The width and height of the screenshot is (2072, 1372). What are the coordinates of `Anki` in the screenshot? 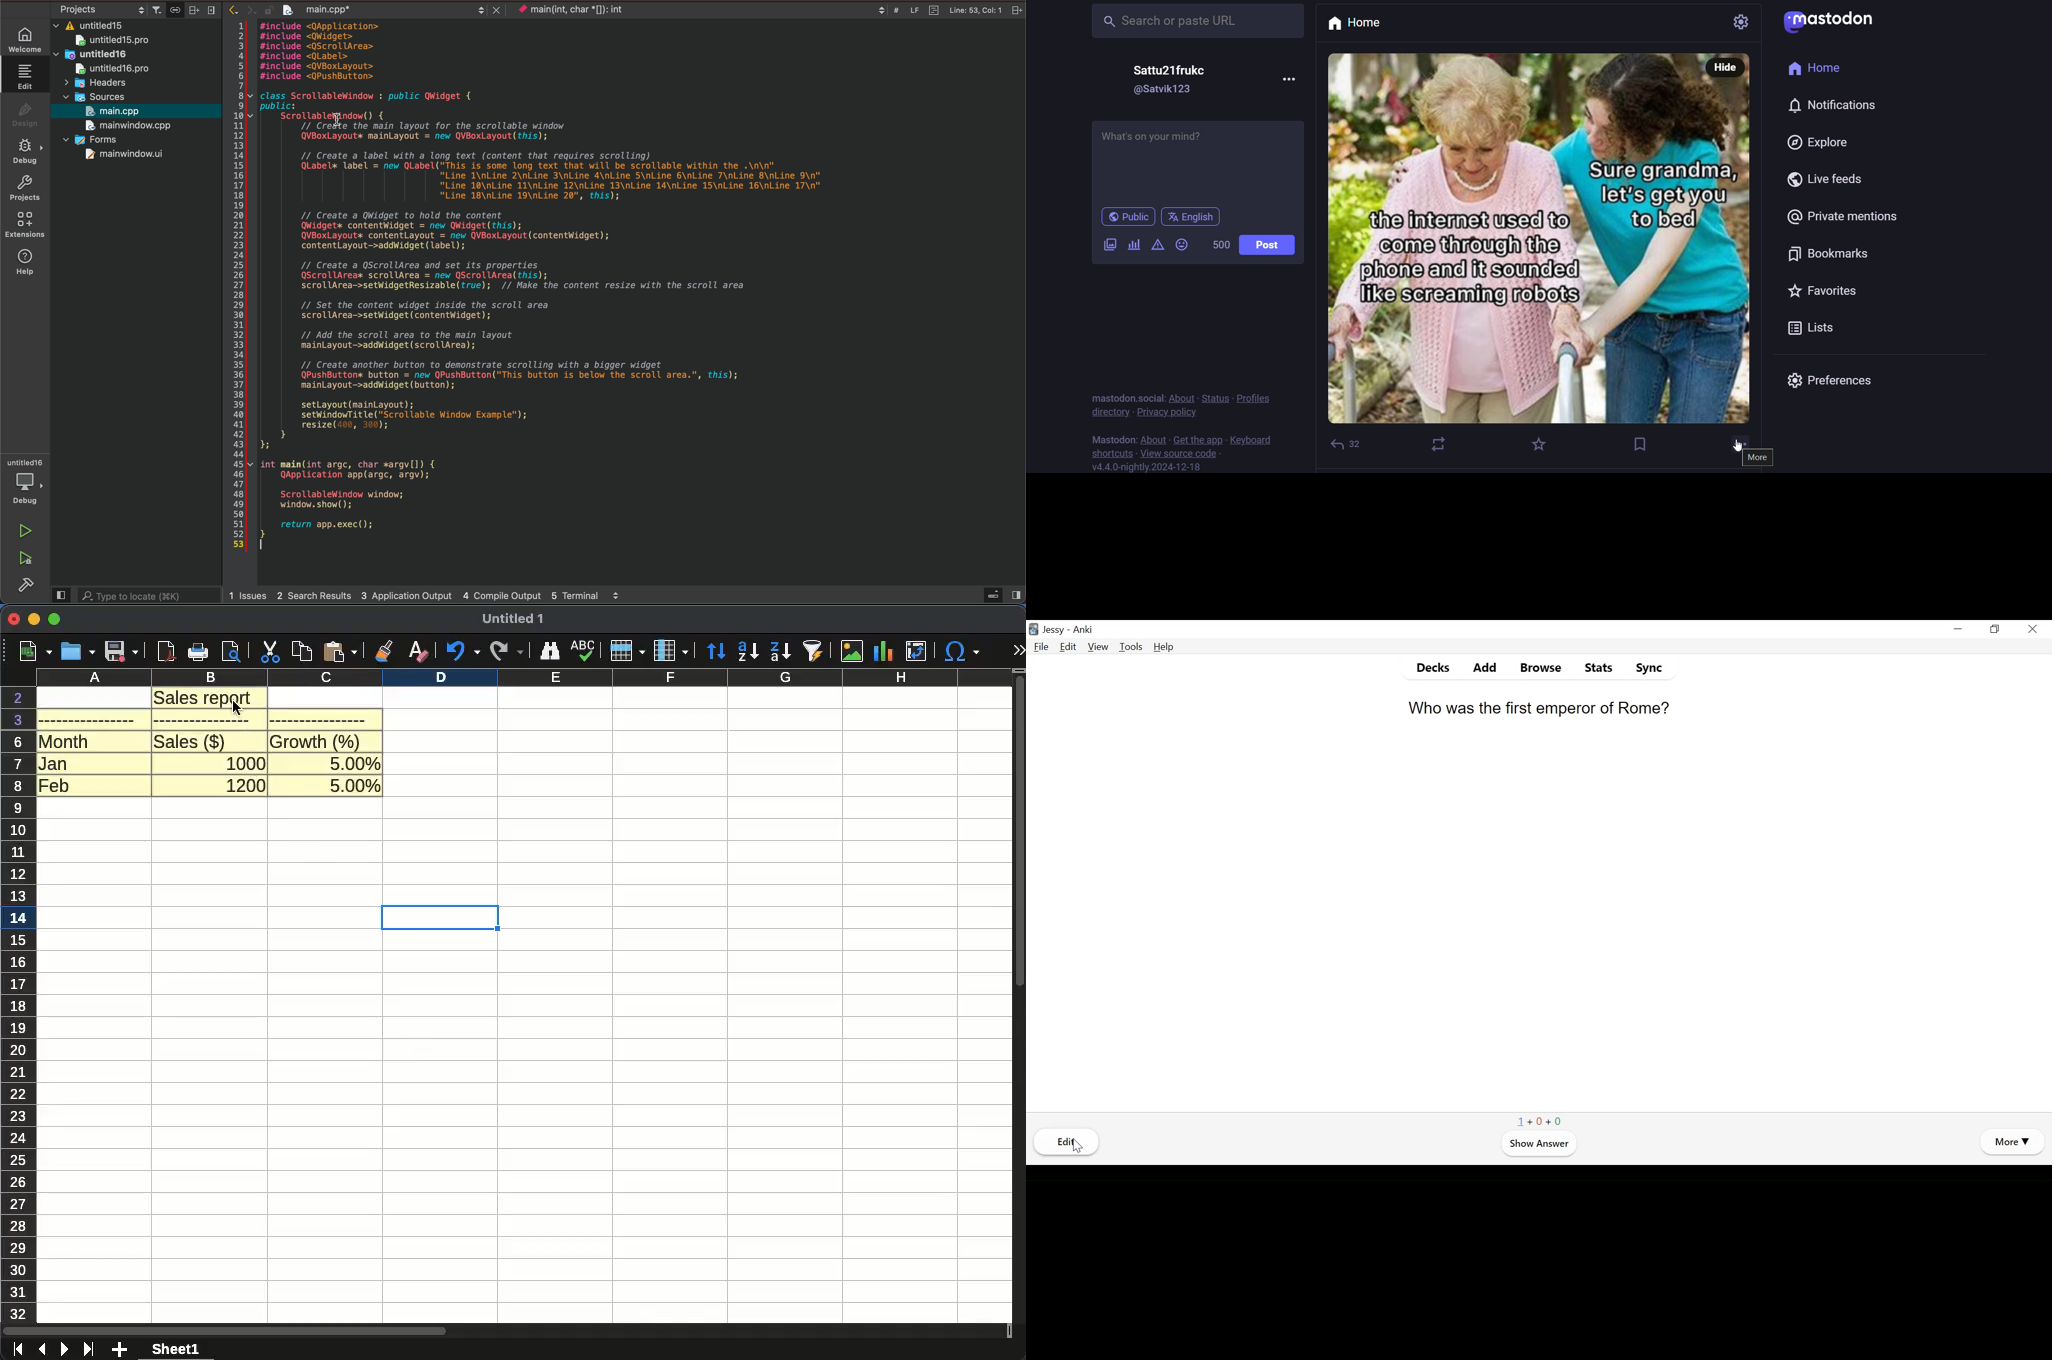 It's located at (1084, 631).